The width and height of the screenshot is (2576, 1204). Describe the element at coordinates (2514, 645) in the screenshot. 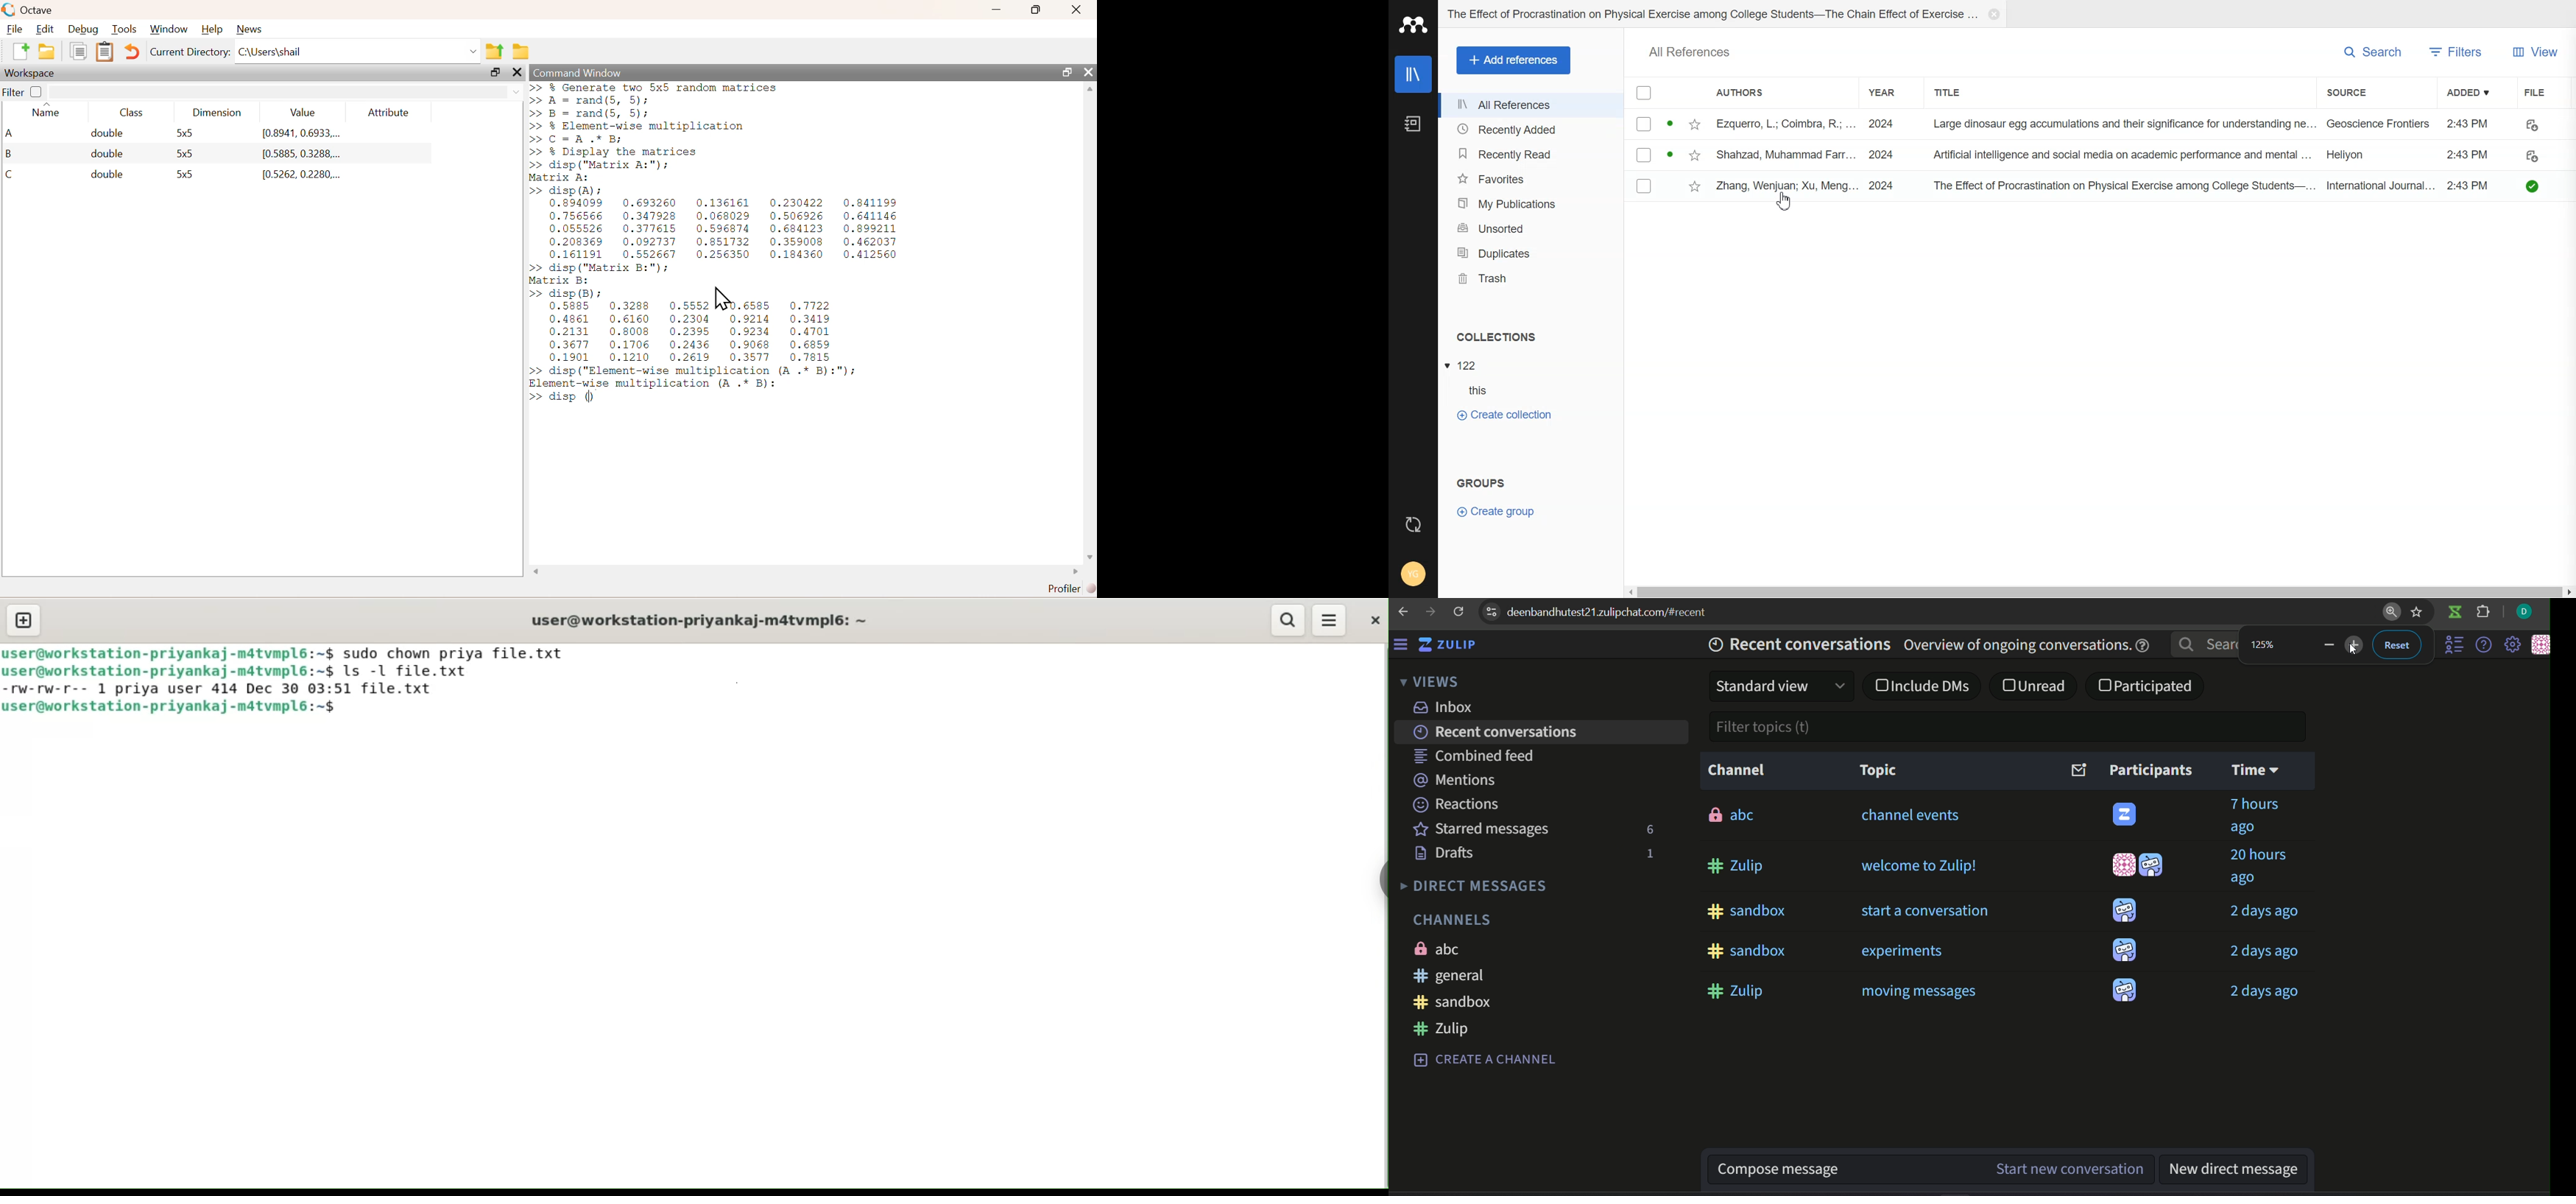

I see `settings` at that location.